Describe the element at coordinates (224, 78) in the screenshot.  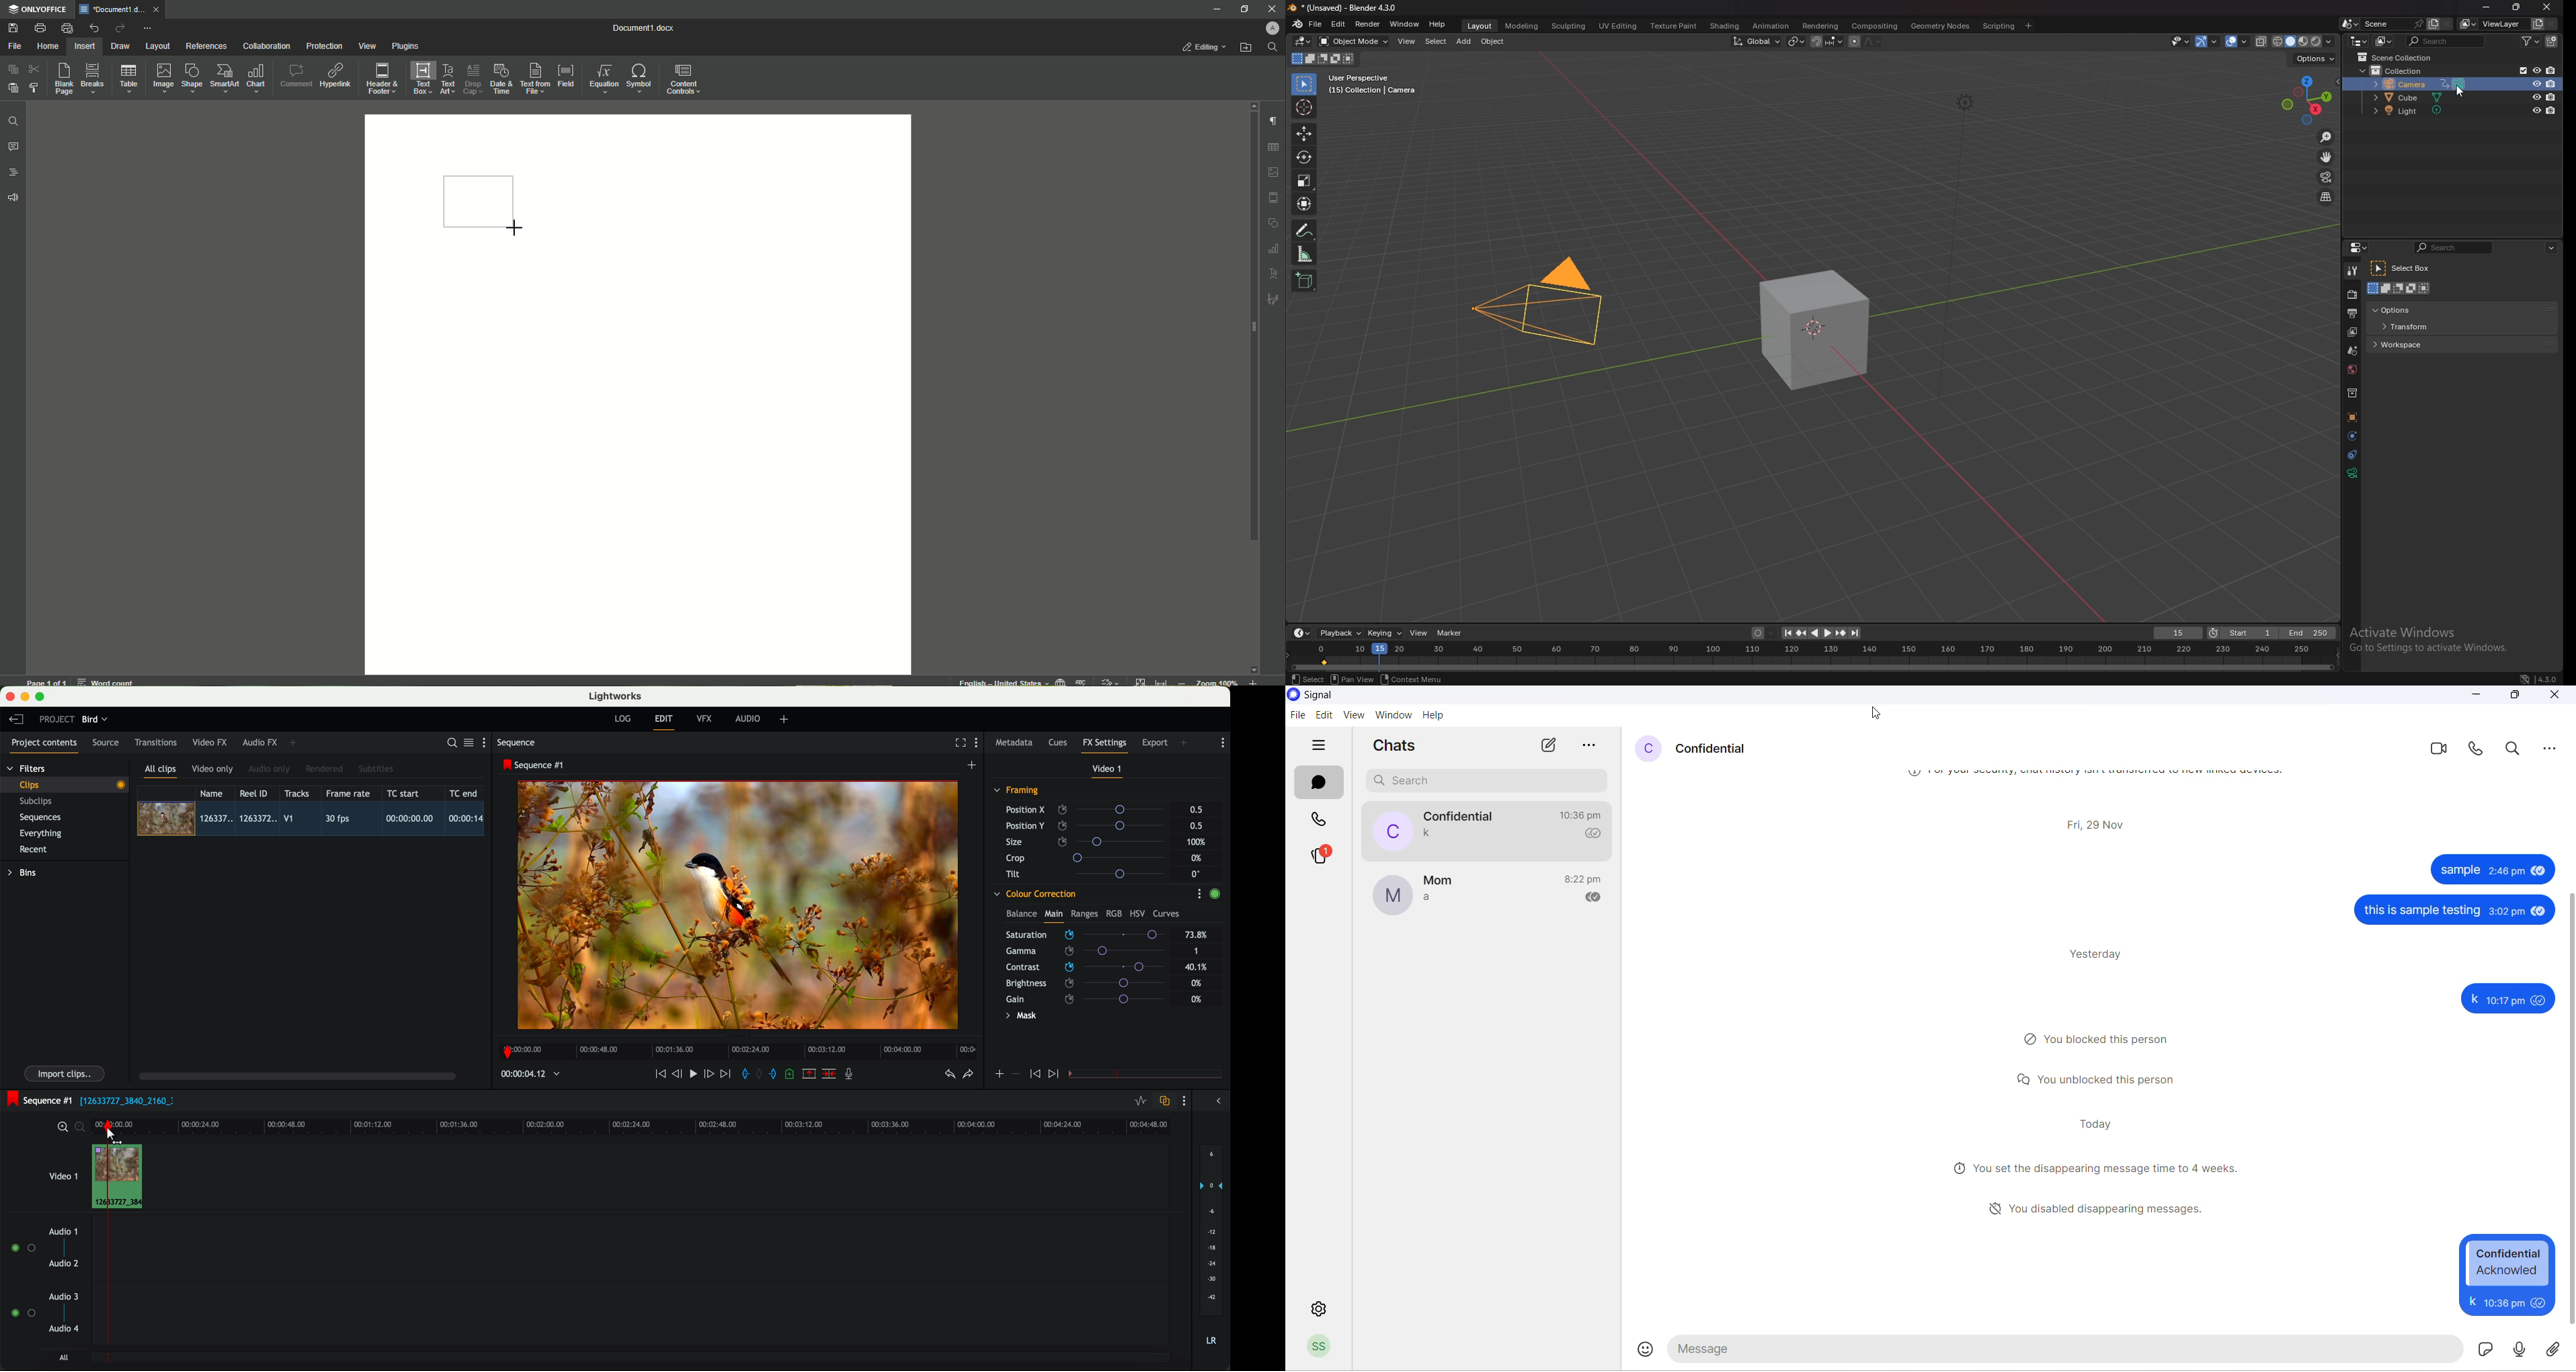
I see `SmartArt` at that location.